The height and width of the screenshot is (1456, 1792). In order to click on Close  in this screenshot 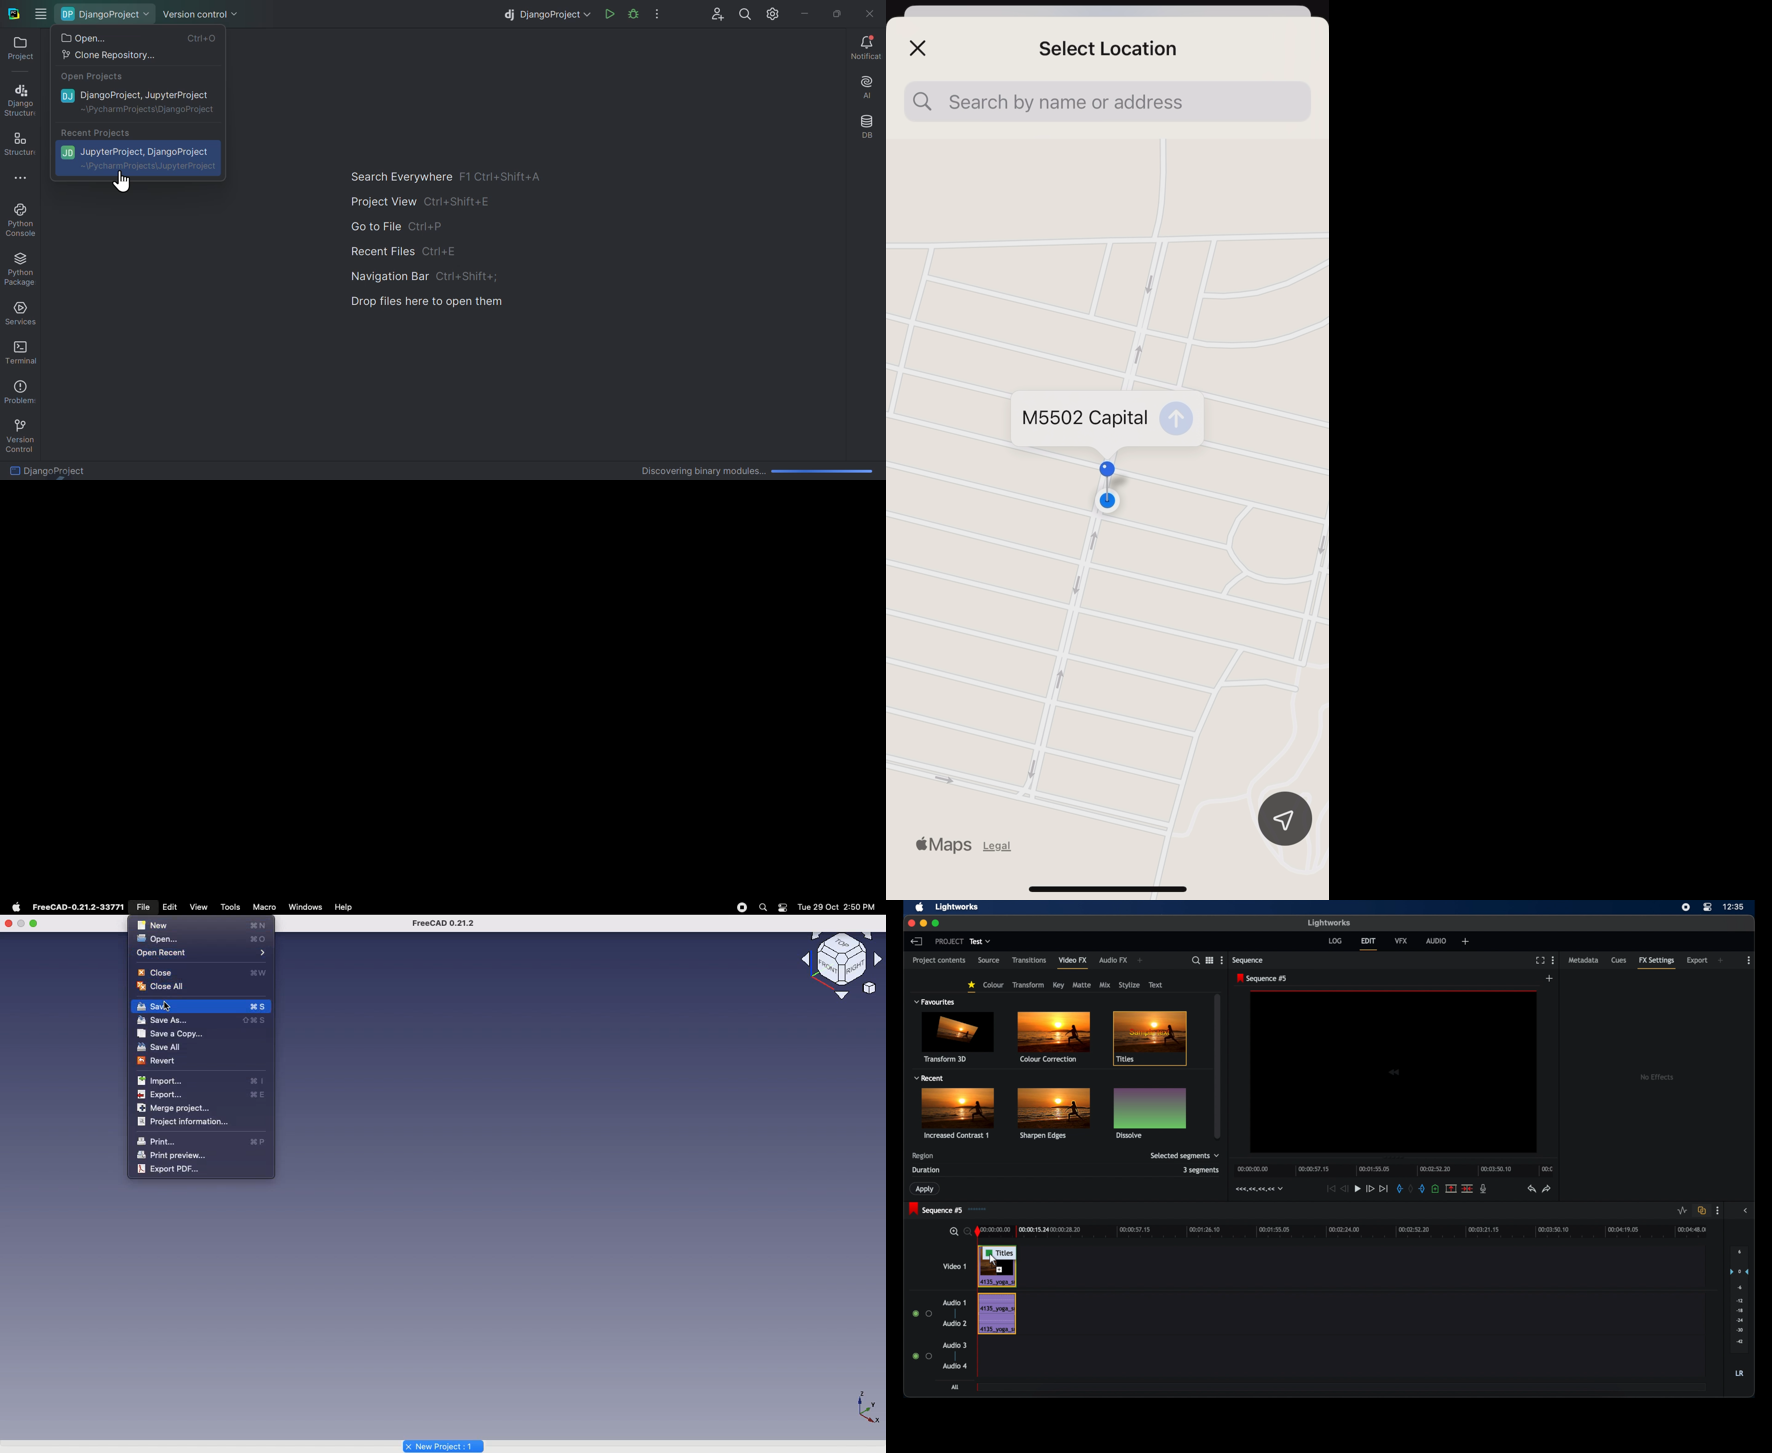, I will do `click(204, 972)`.